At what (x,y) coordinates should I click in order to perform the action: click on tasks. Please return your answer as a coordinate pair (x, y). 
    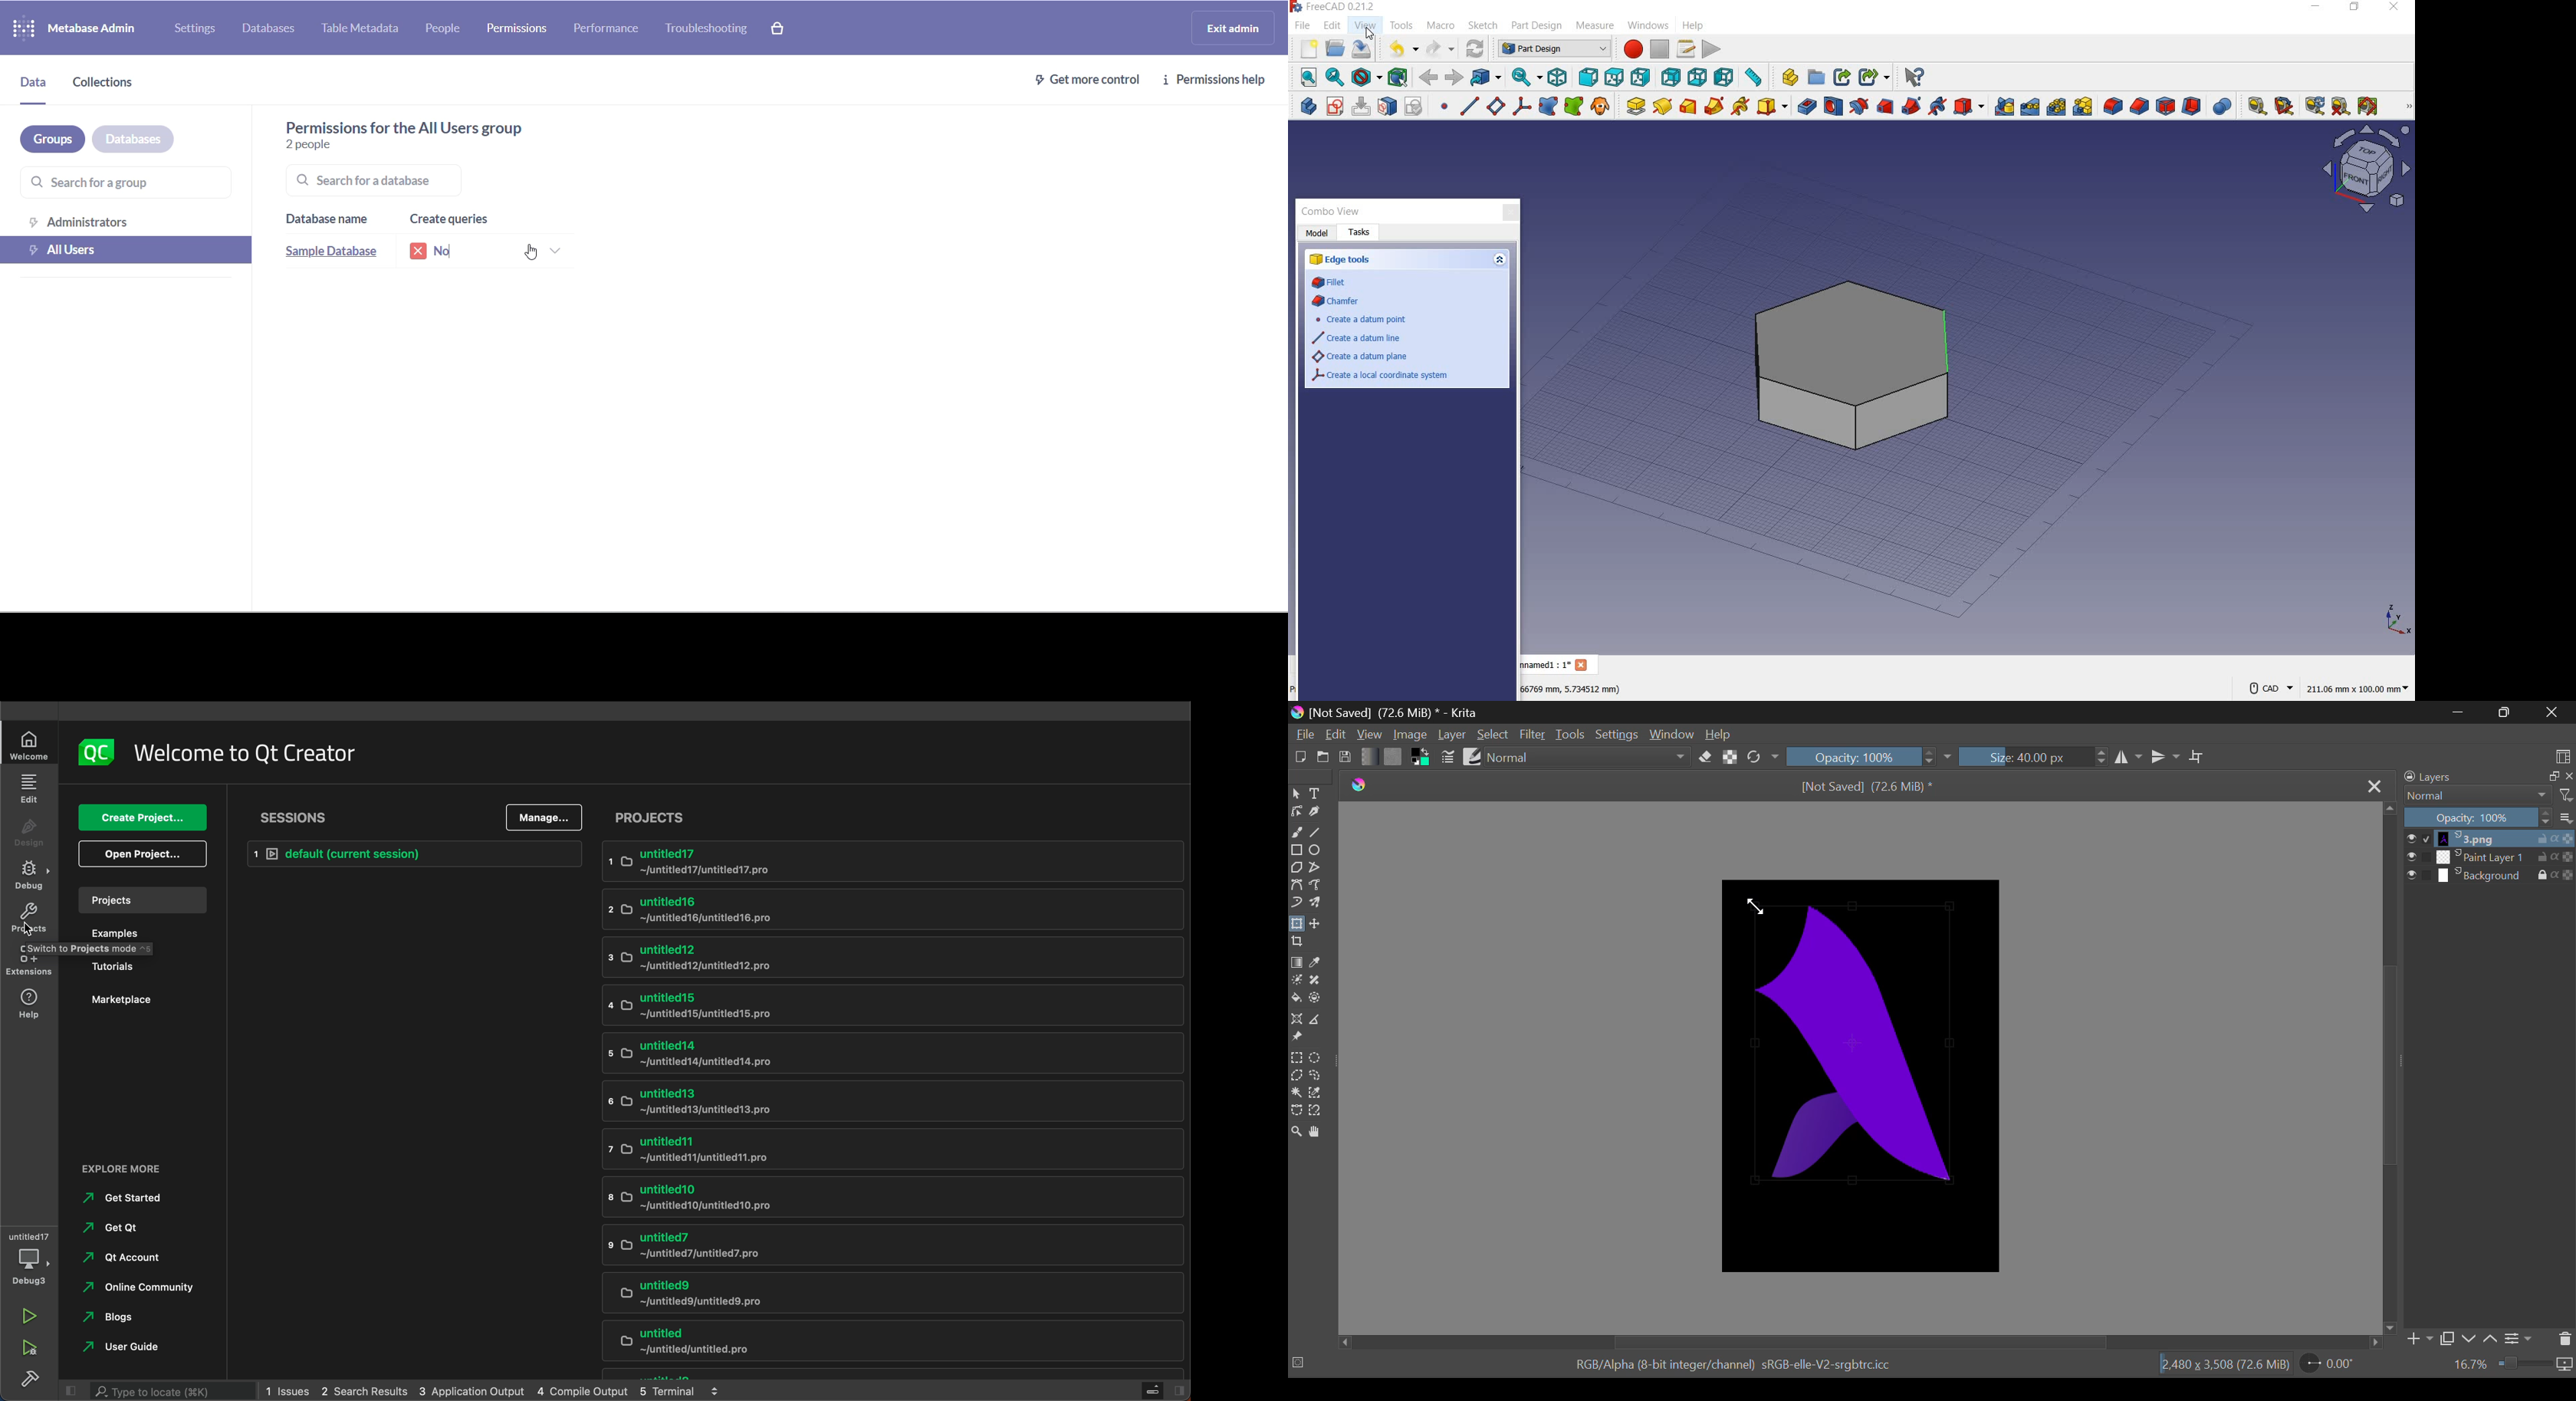
    Looking at the image, I should click on (1361, 235).